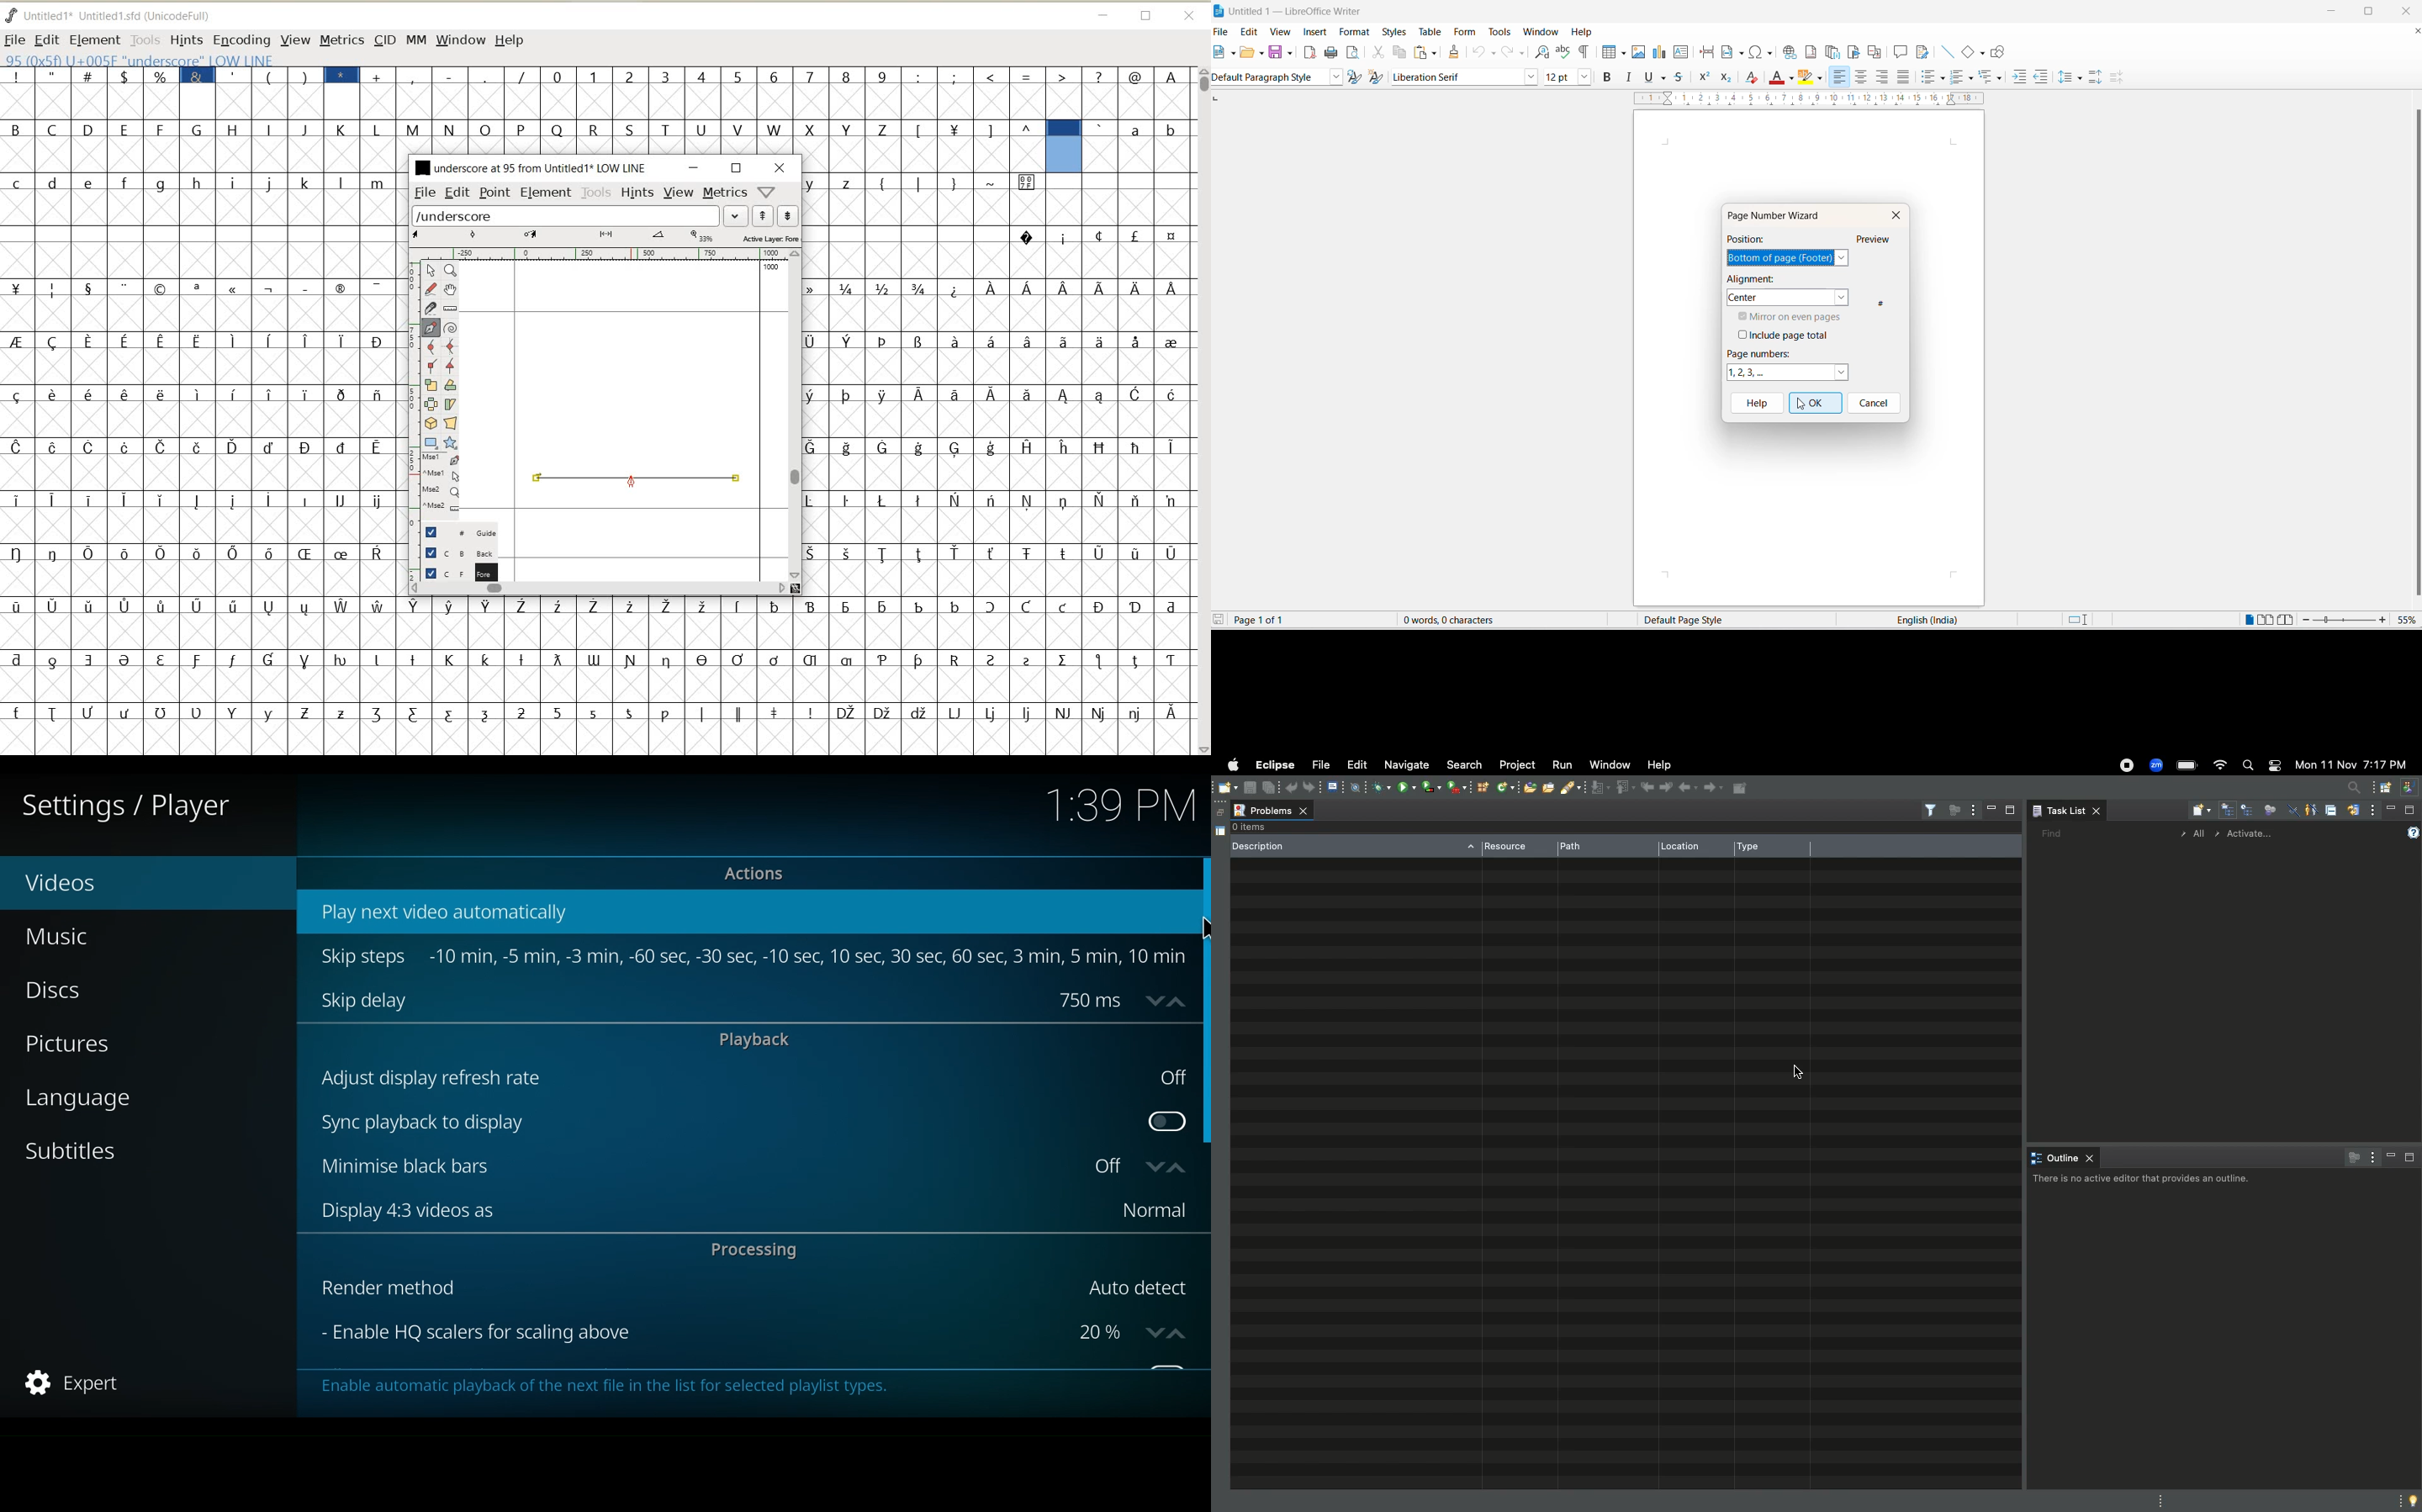 The height and width of the screenshot is (1512, 2436). Describe the element at coordinates (1429, 31) in the screenshot. I see `table` at that location.